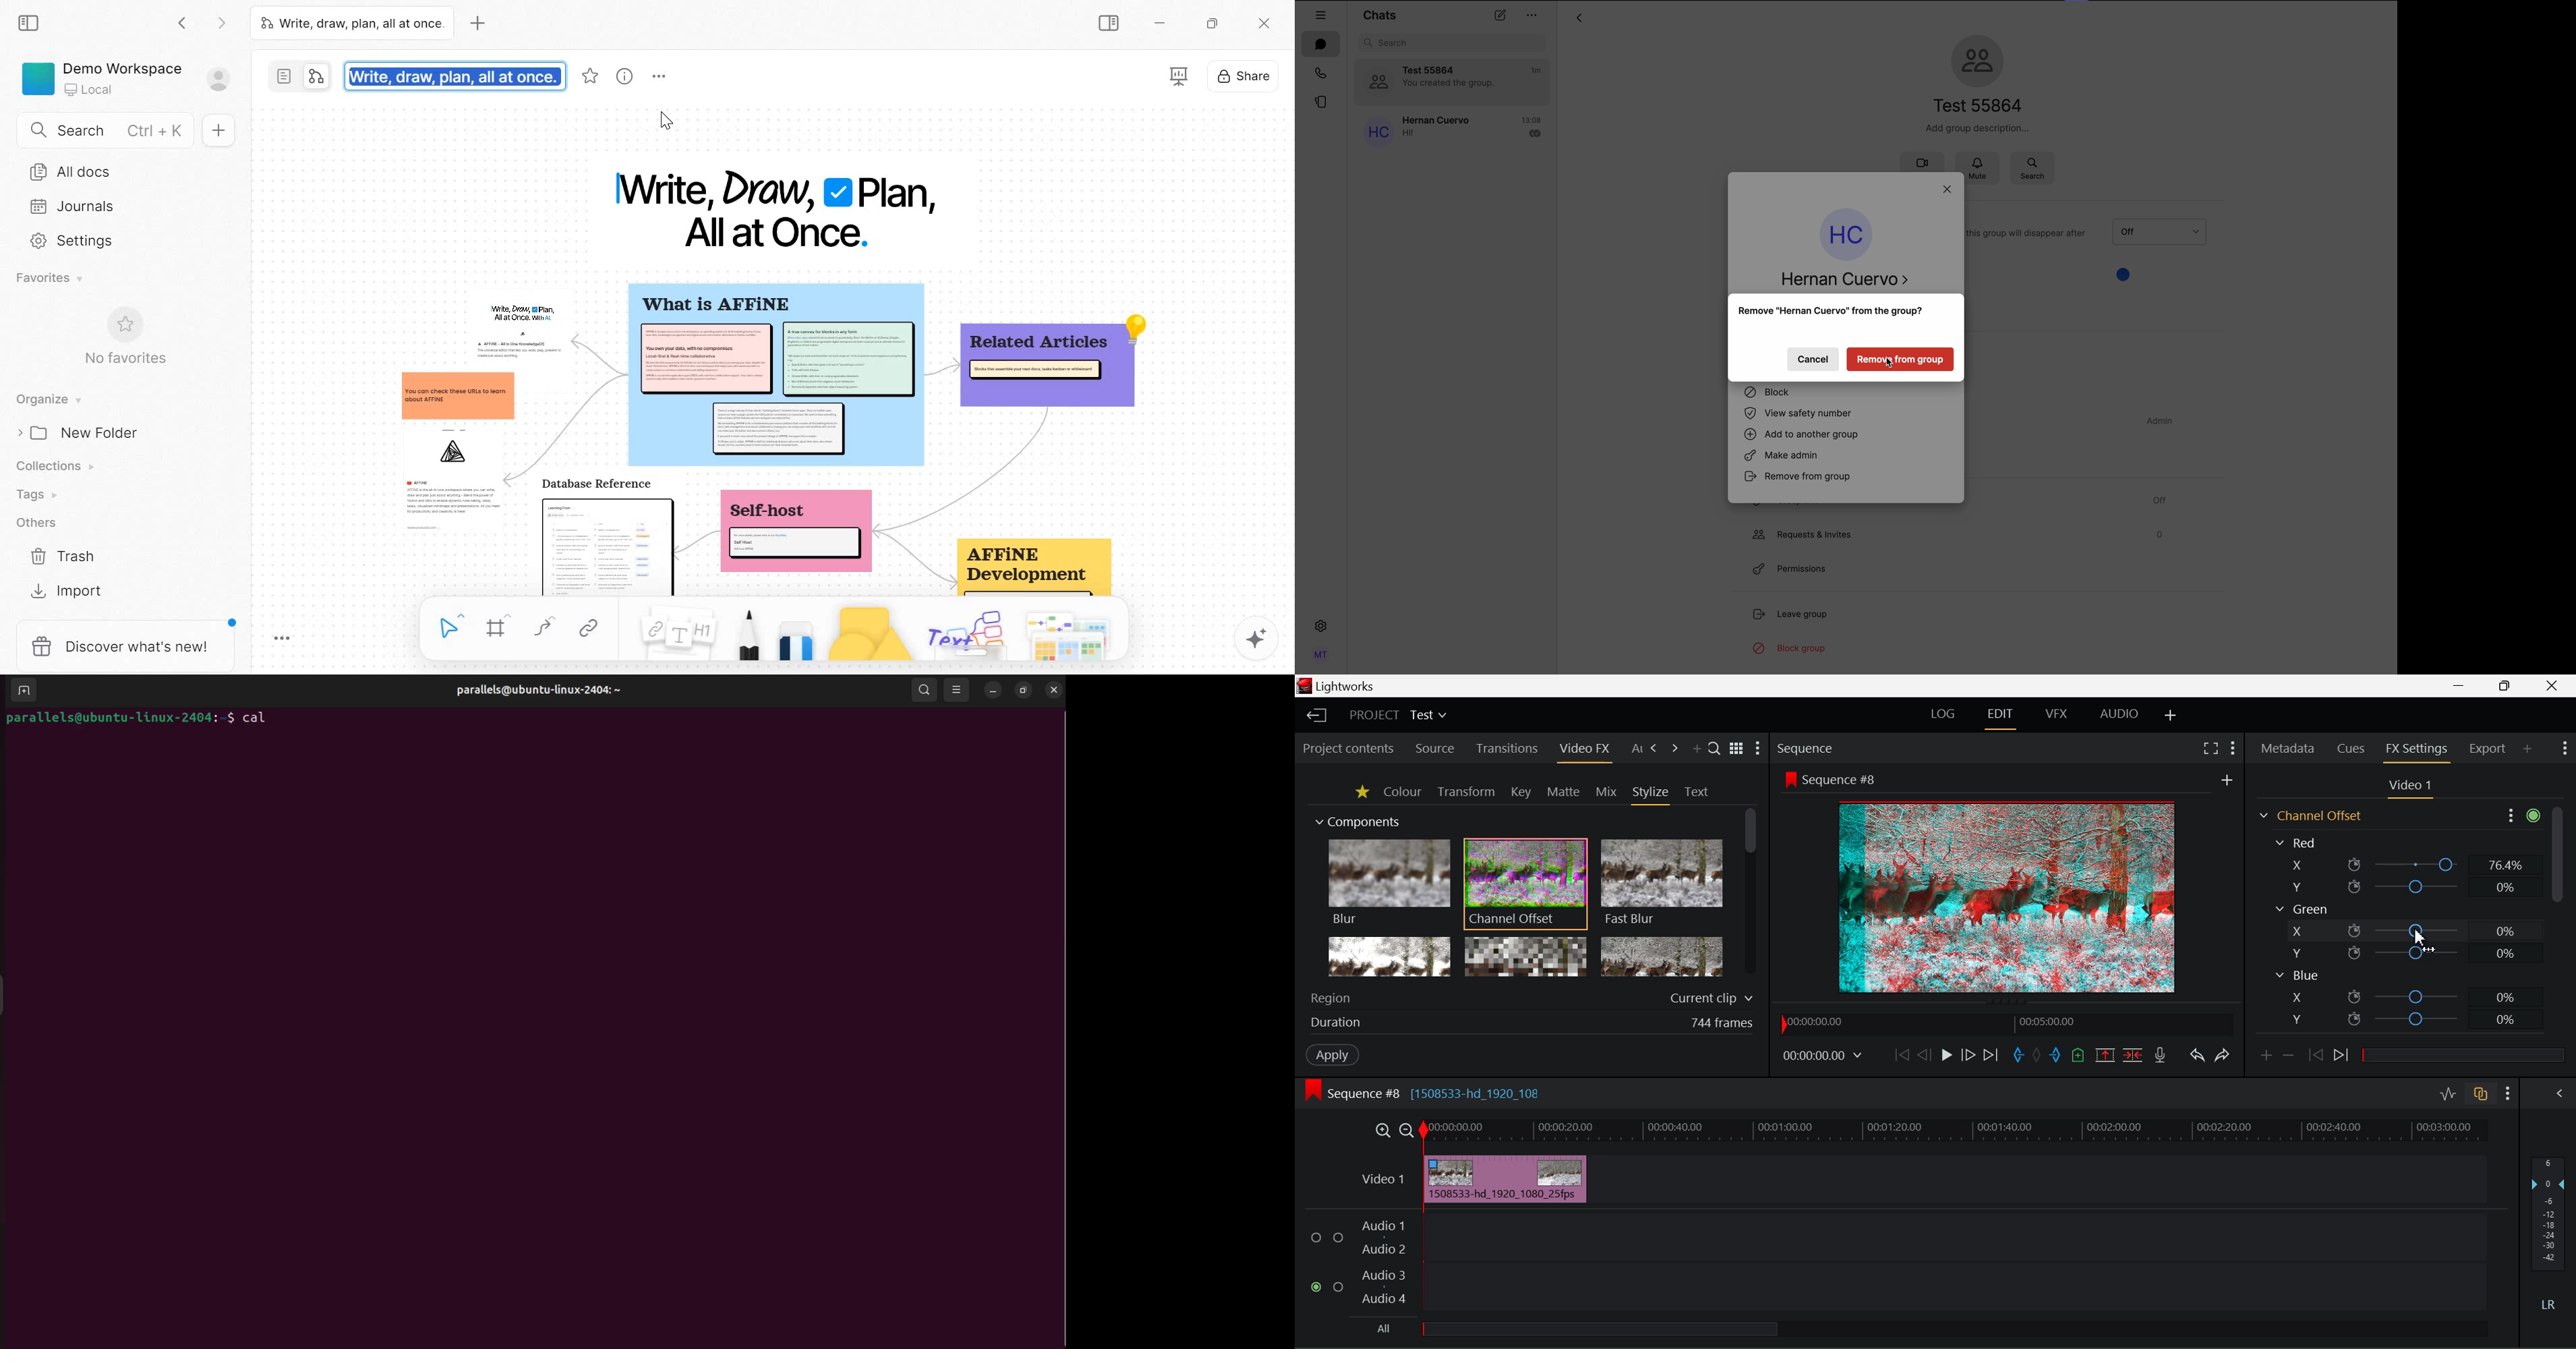  Describe the element at coordinates (1785, 457) in the screenshot. I see `make admin` at that location.